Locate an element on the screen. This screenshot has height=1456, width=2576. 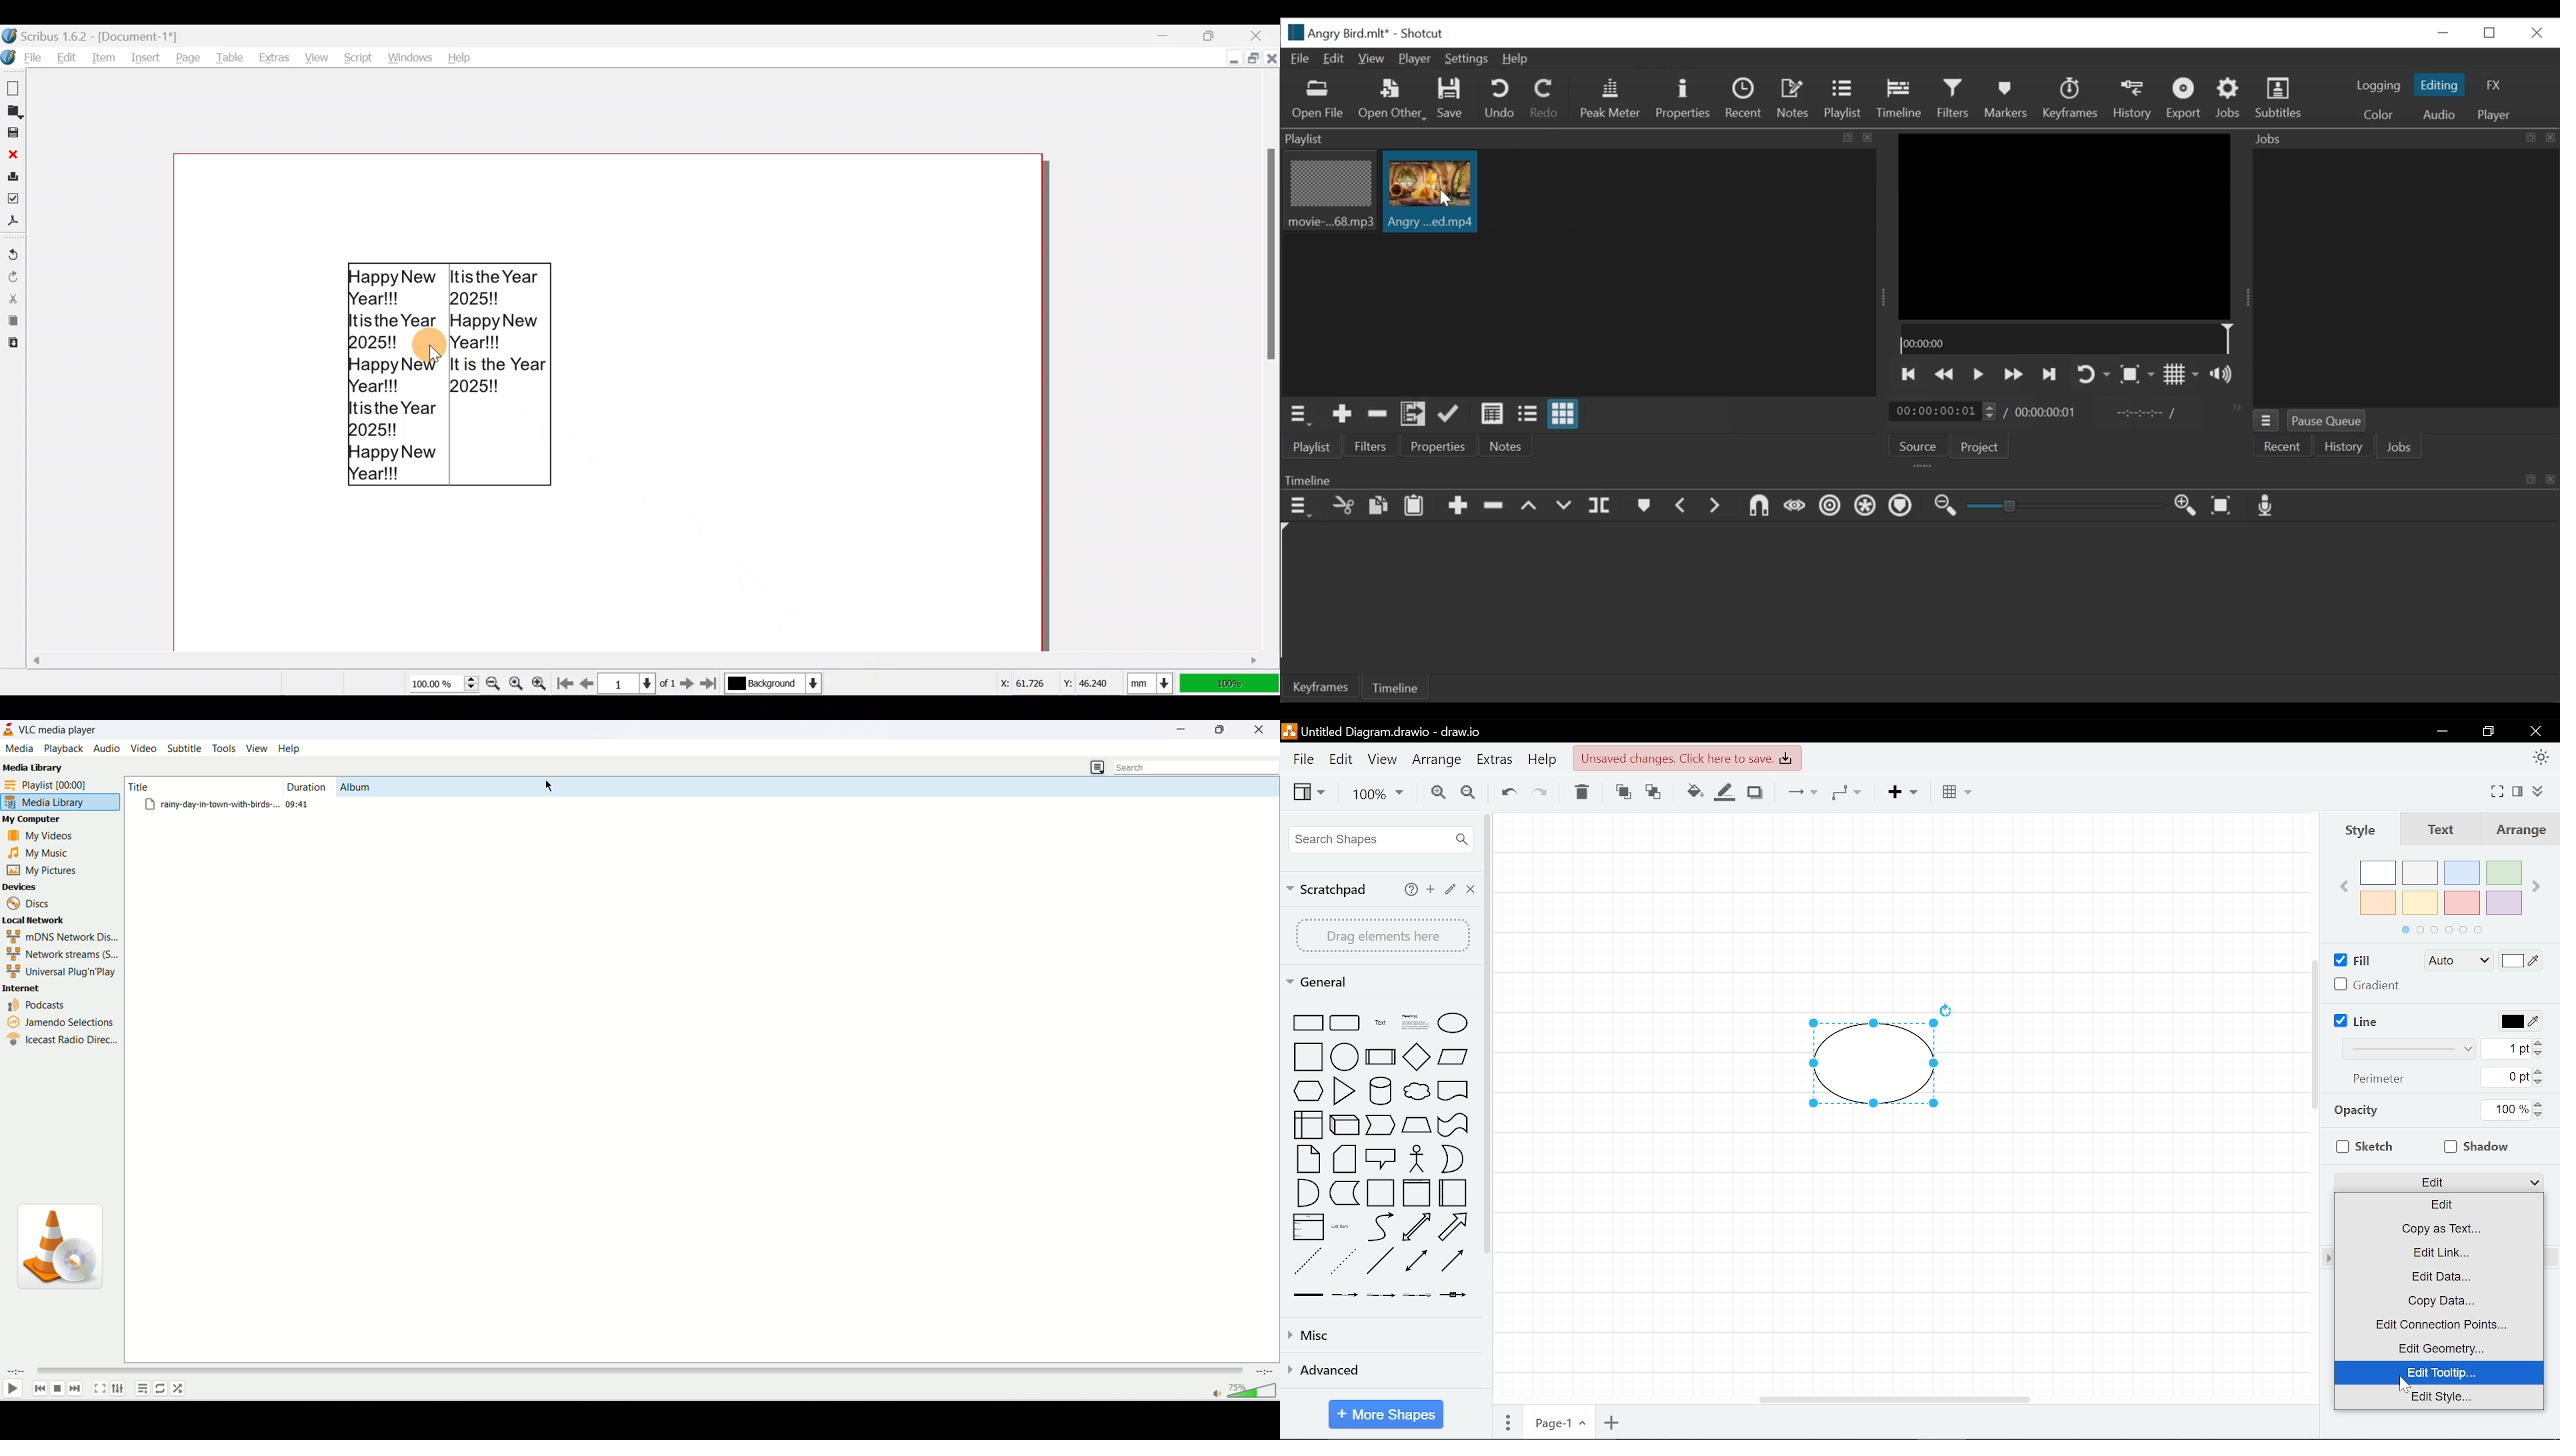
bidirectional arrow is located at coordinates (1415, 1228).